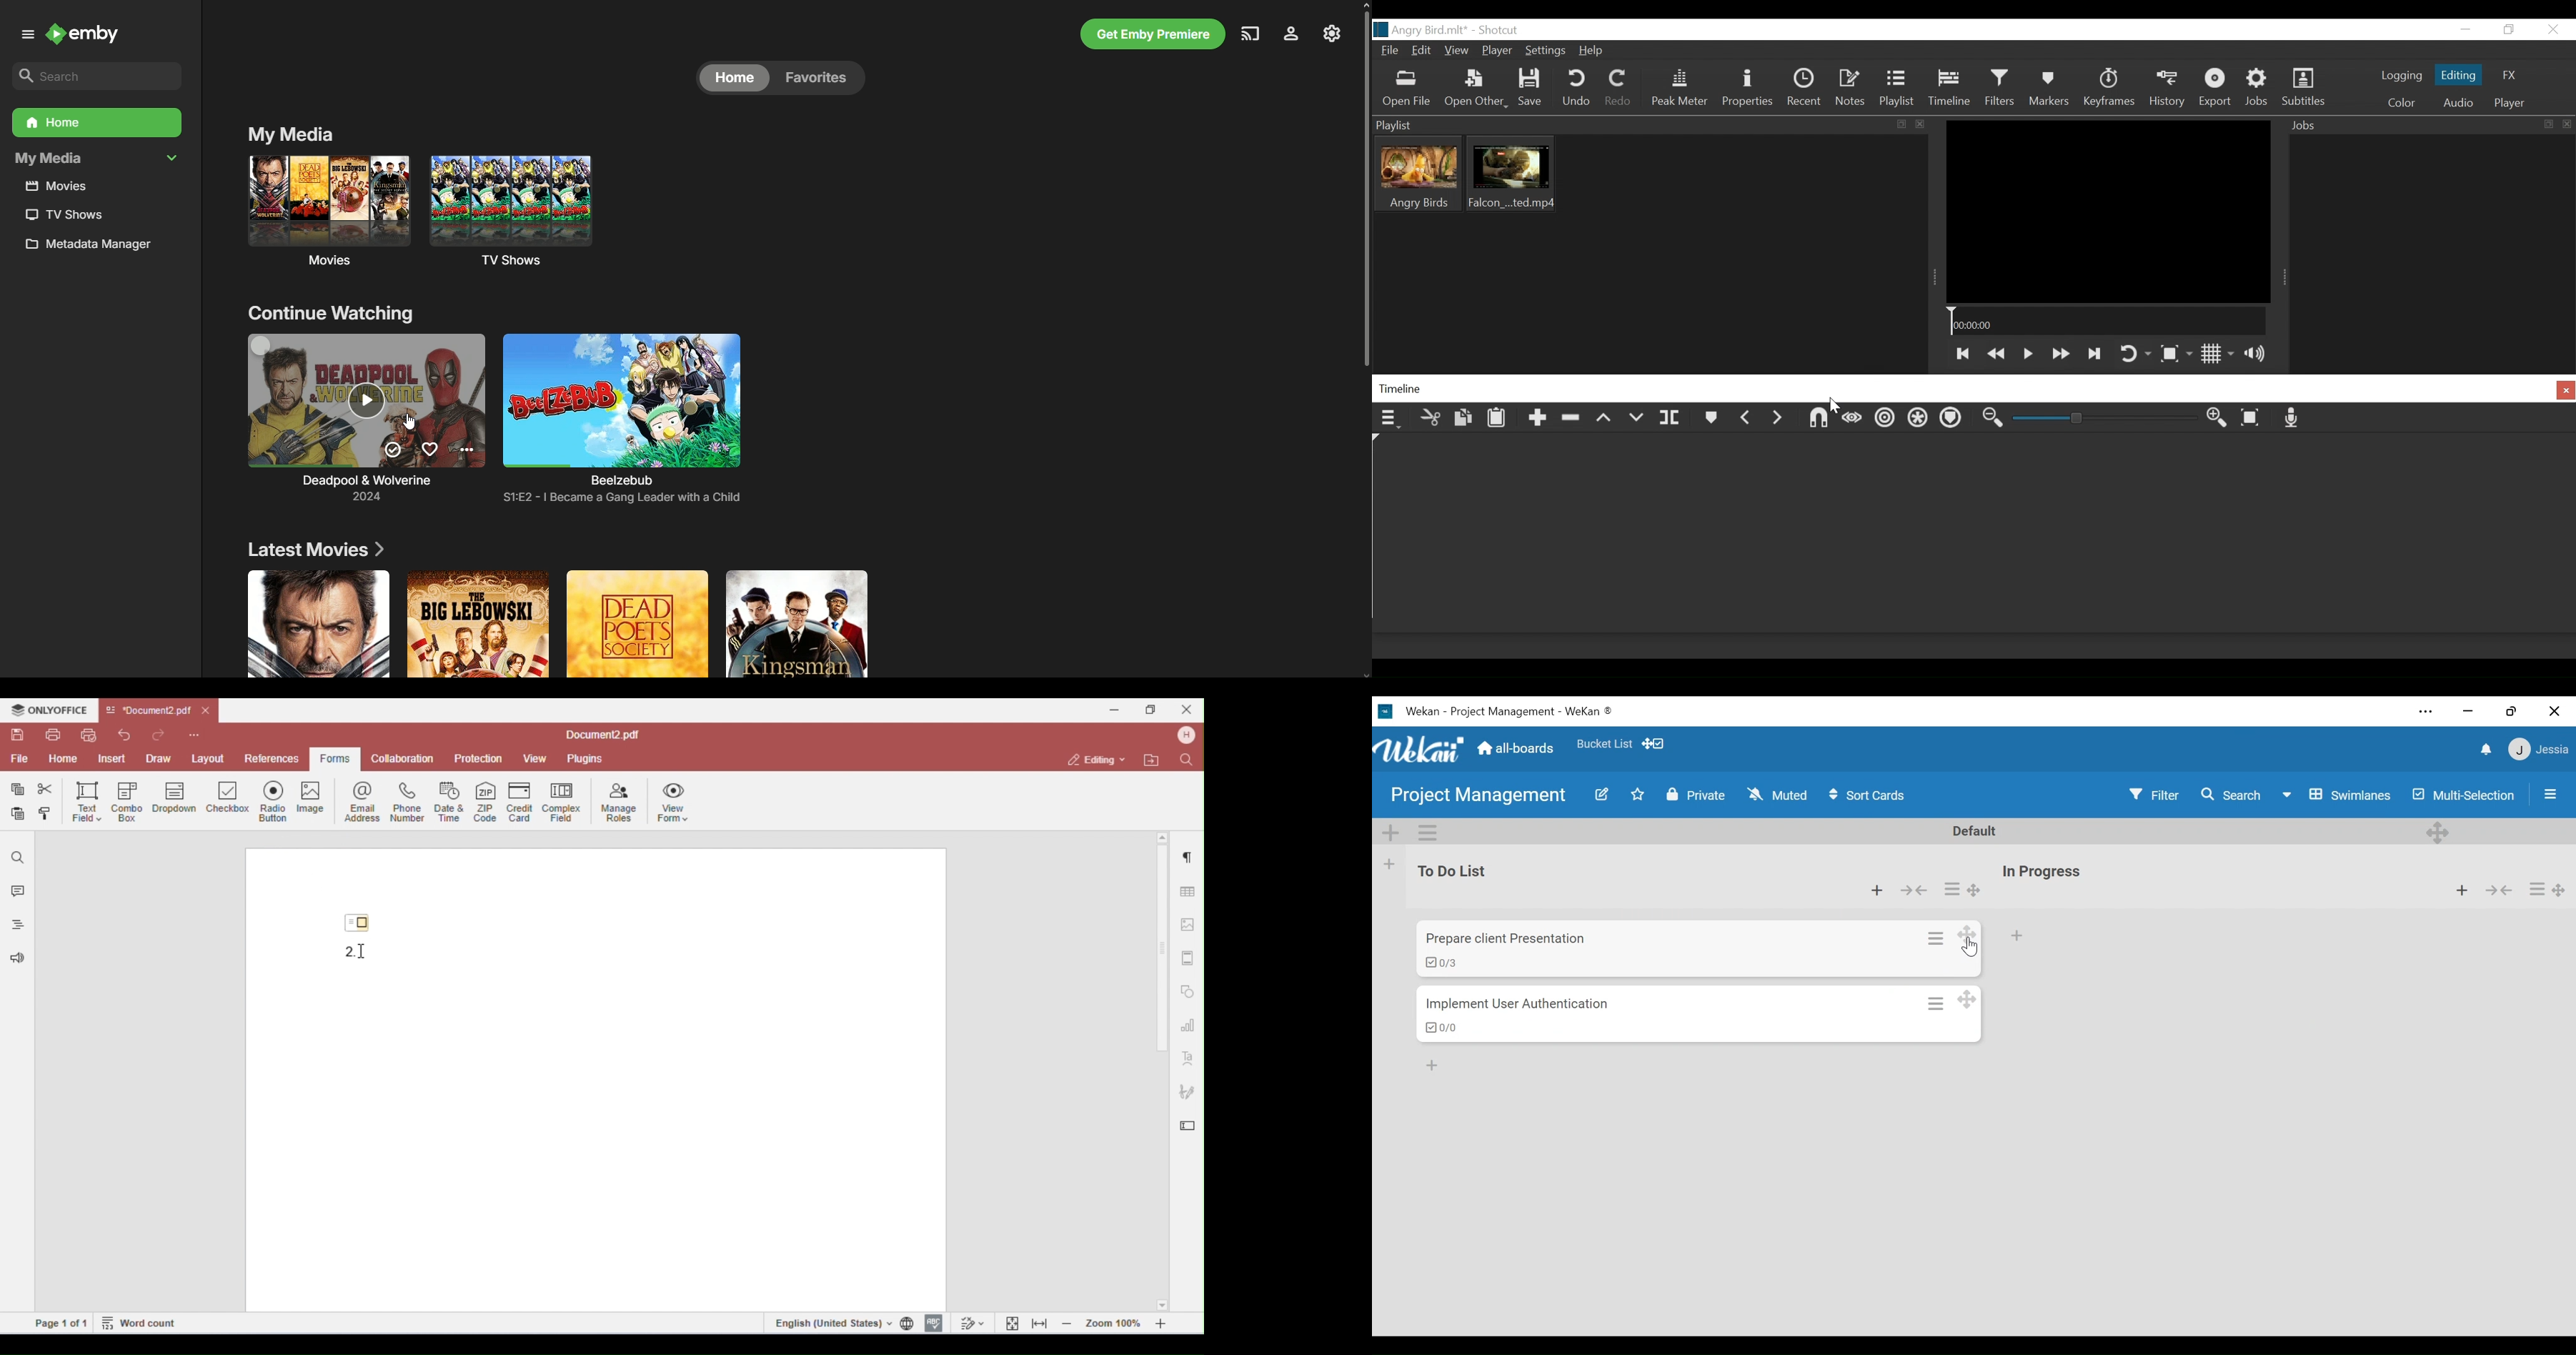 Image resolution: width=2576 pixels, height=1372 pixels. I want to click on Desktop drag handles, so click(1968, 999).